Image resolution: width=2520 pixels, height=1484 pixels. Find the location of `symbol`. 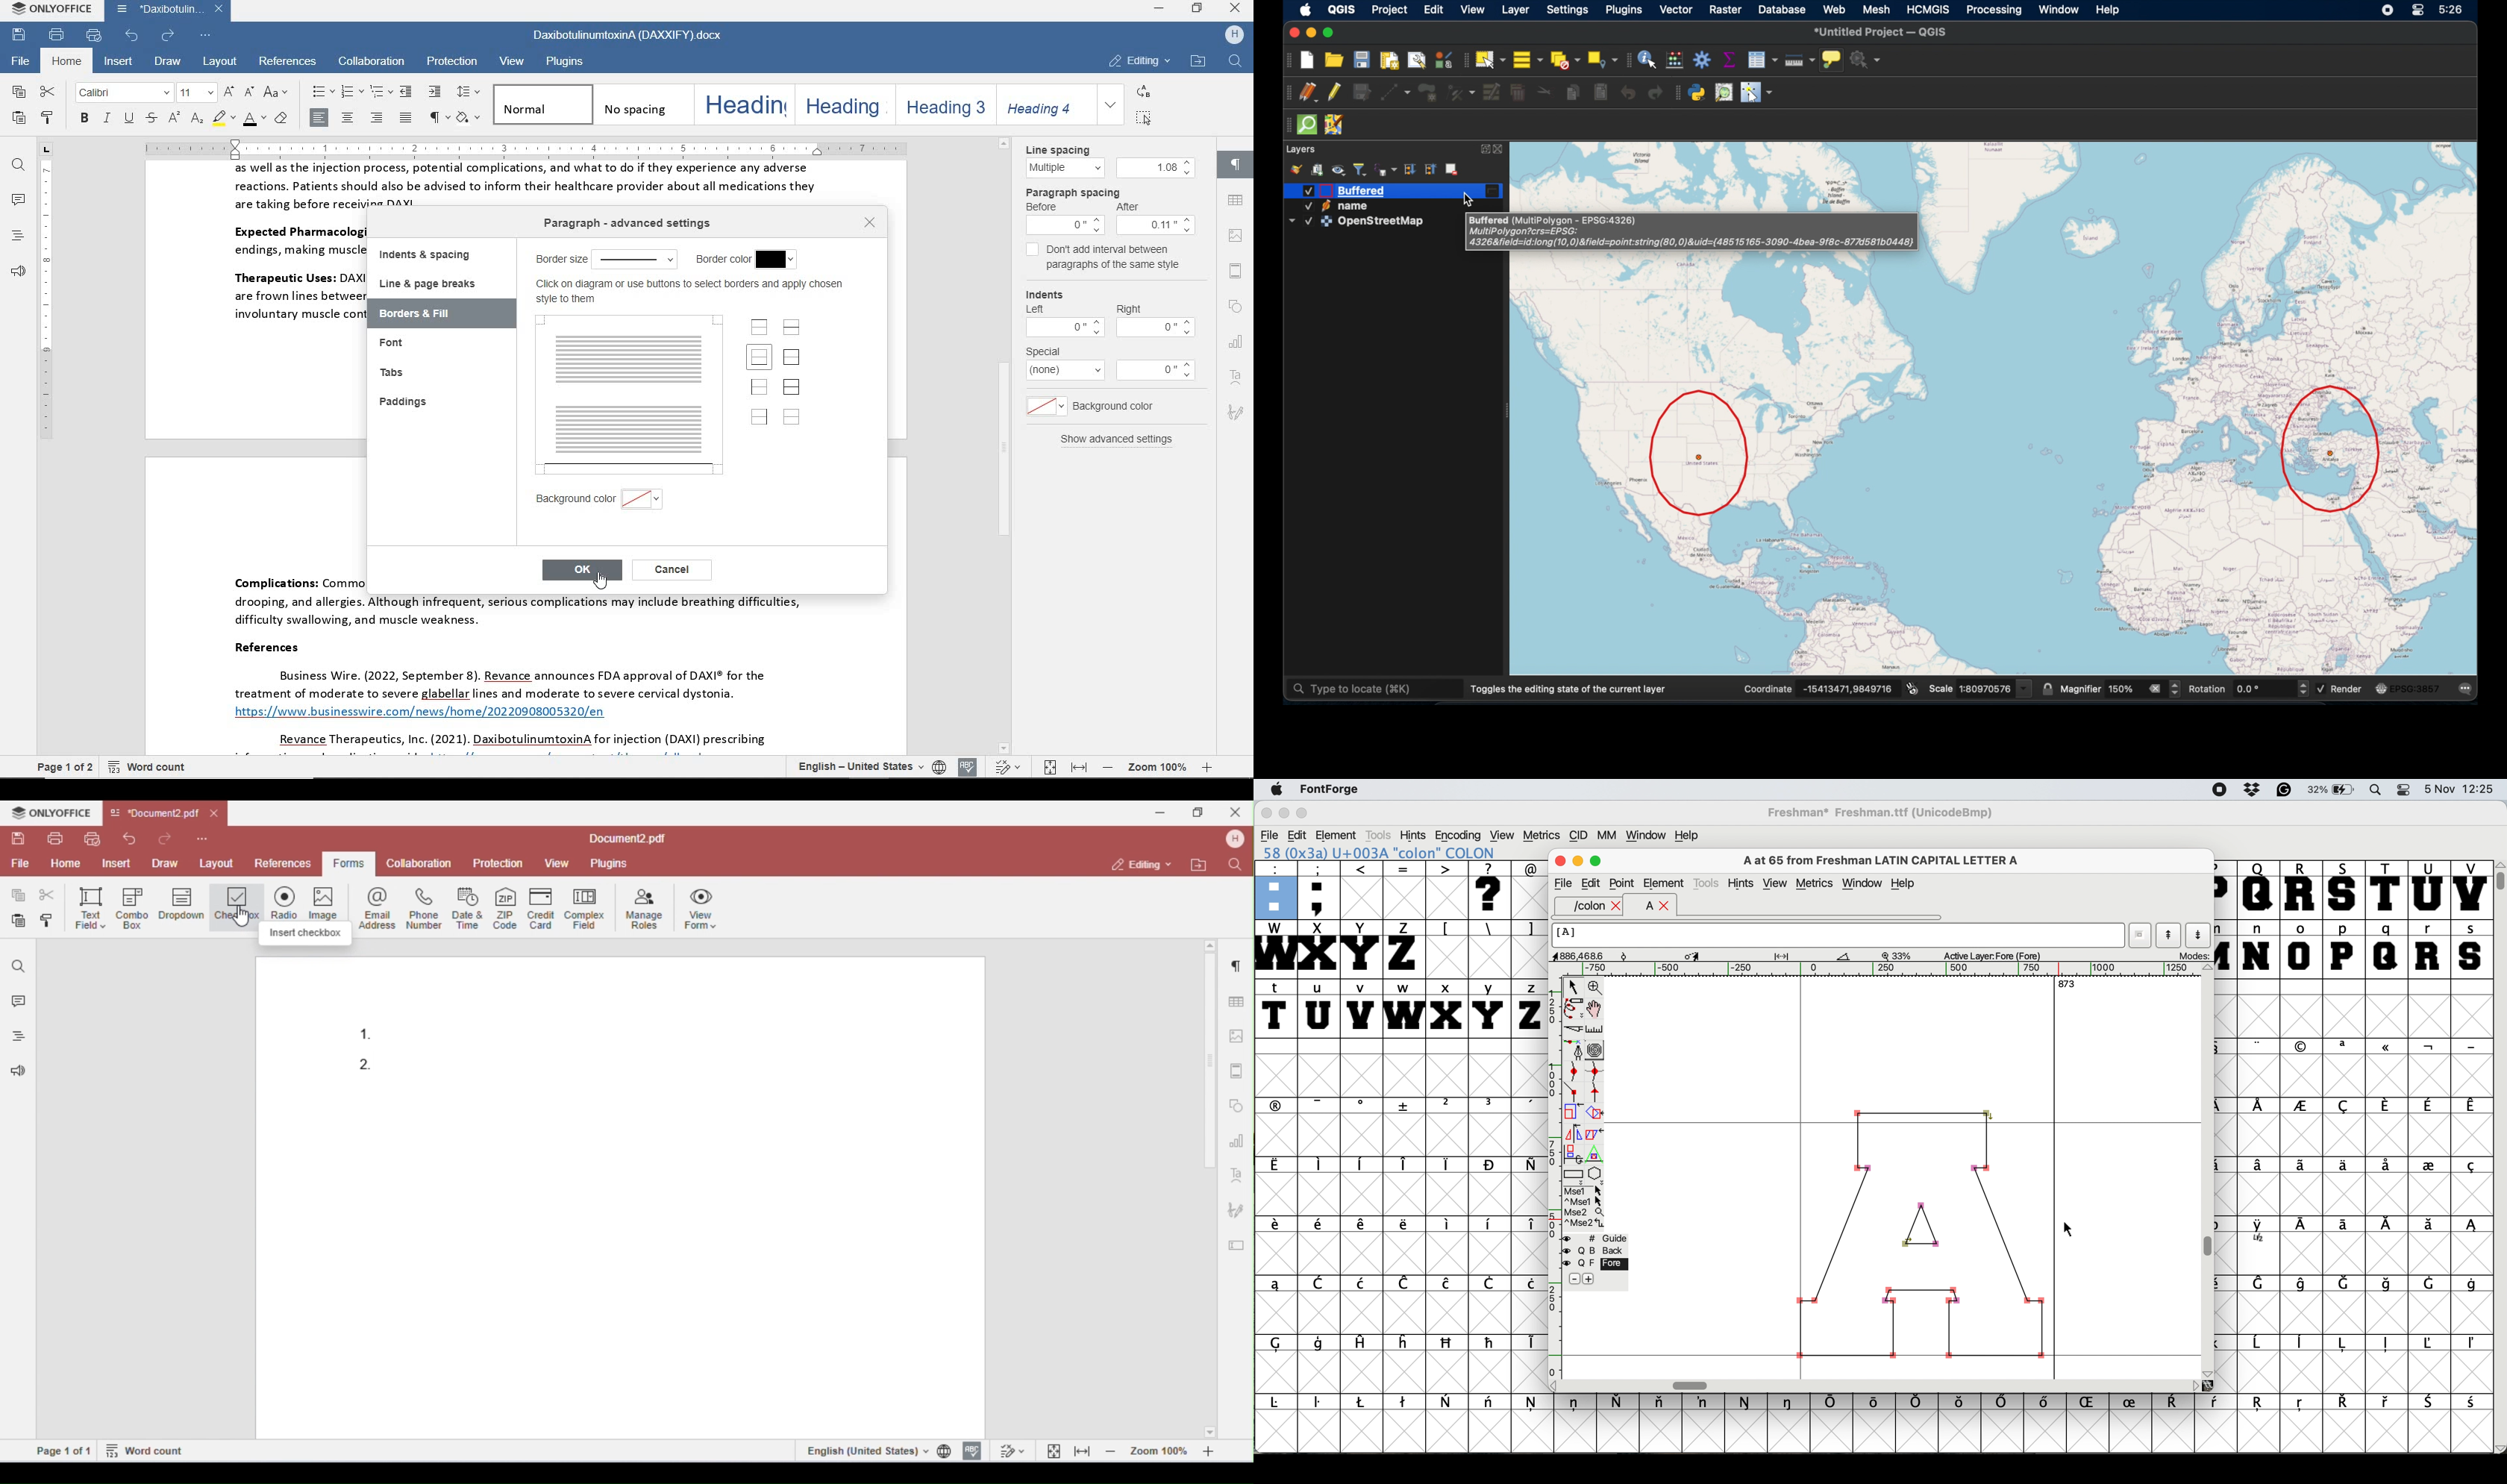

symbol is located at coordinates (1705, 1402).